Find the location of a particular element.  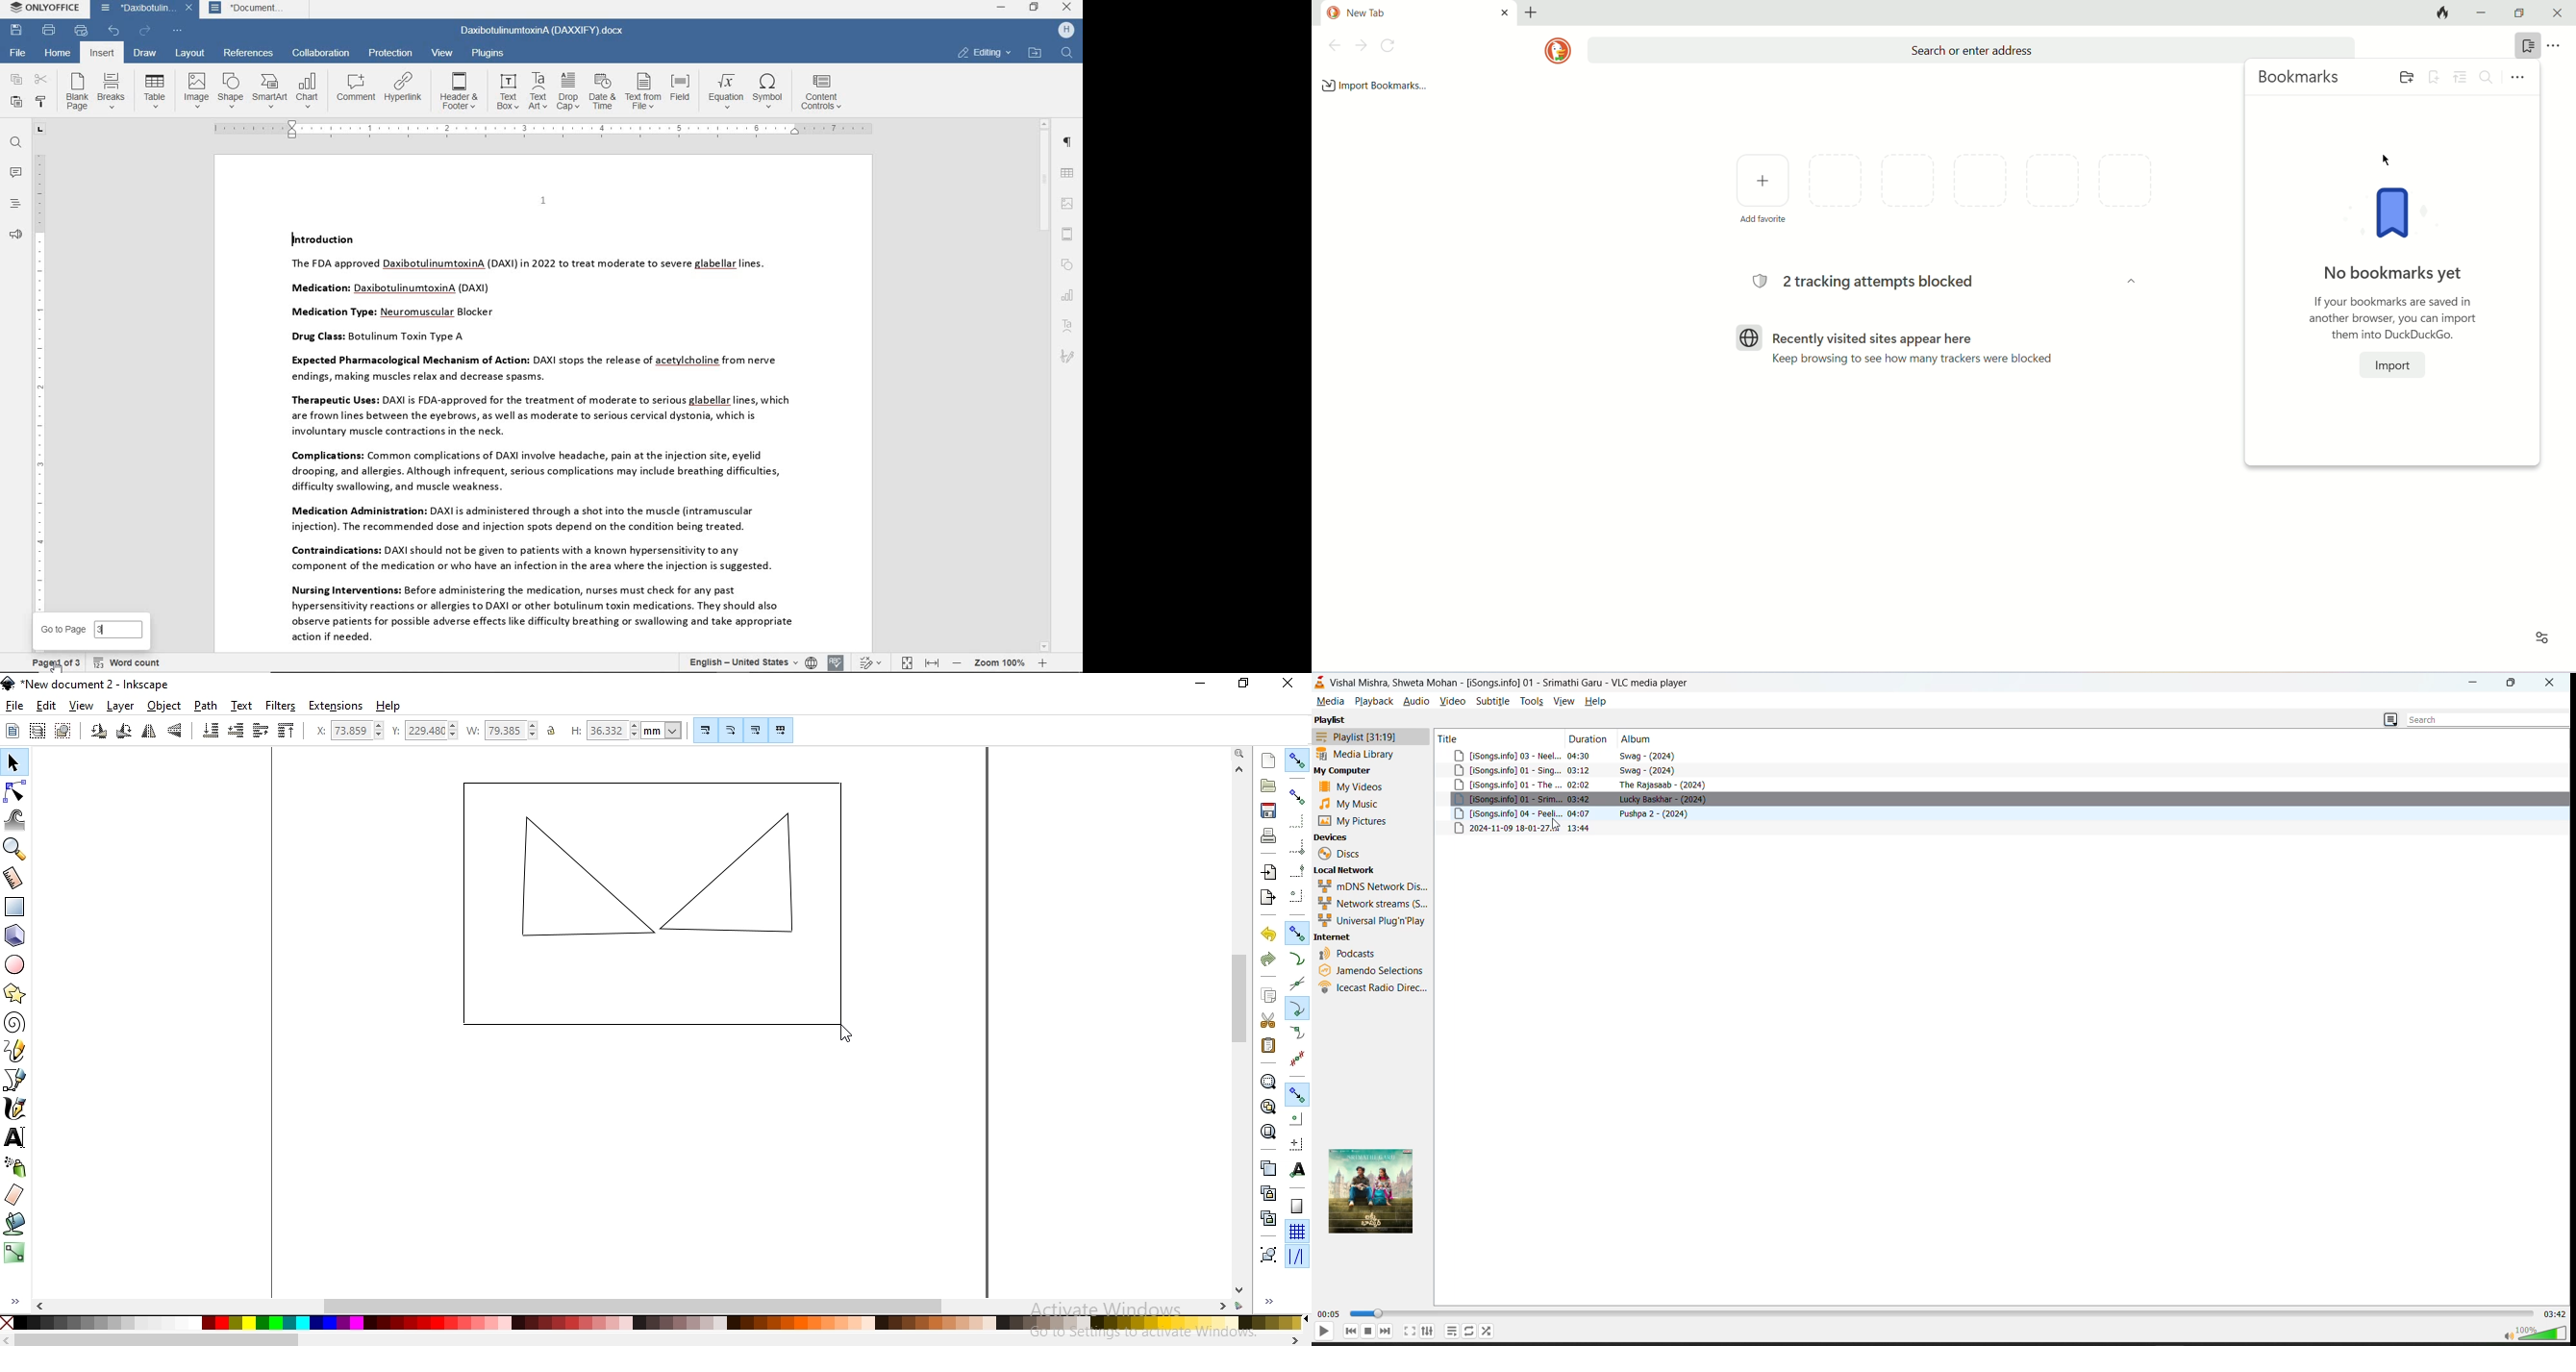

when scaling rectangles, scale the radii of rounded corners is located at coordinates (731, 731).